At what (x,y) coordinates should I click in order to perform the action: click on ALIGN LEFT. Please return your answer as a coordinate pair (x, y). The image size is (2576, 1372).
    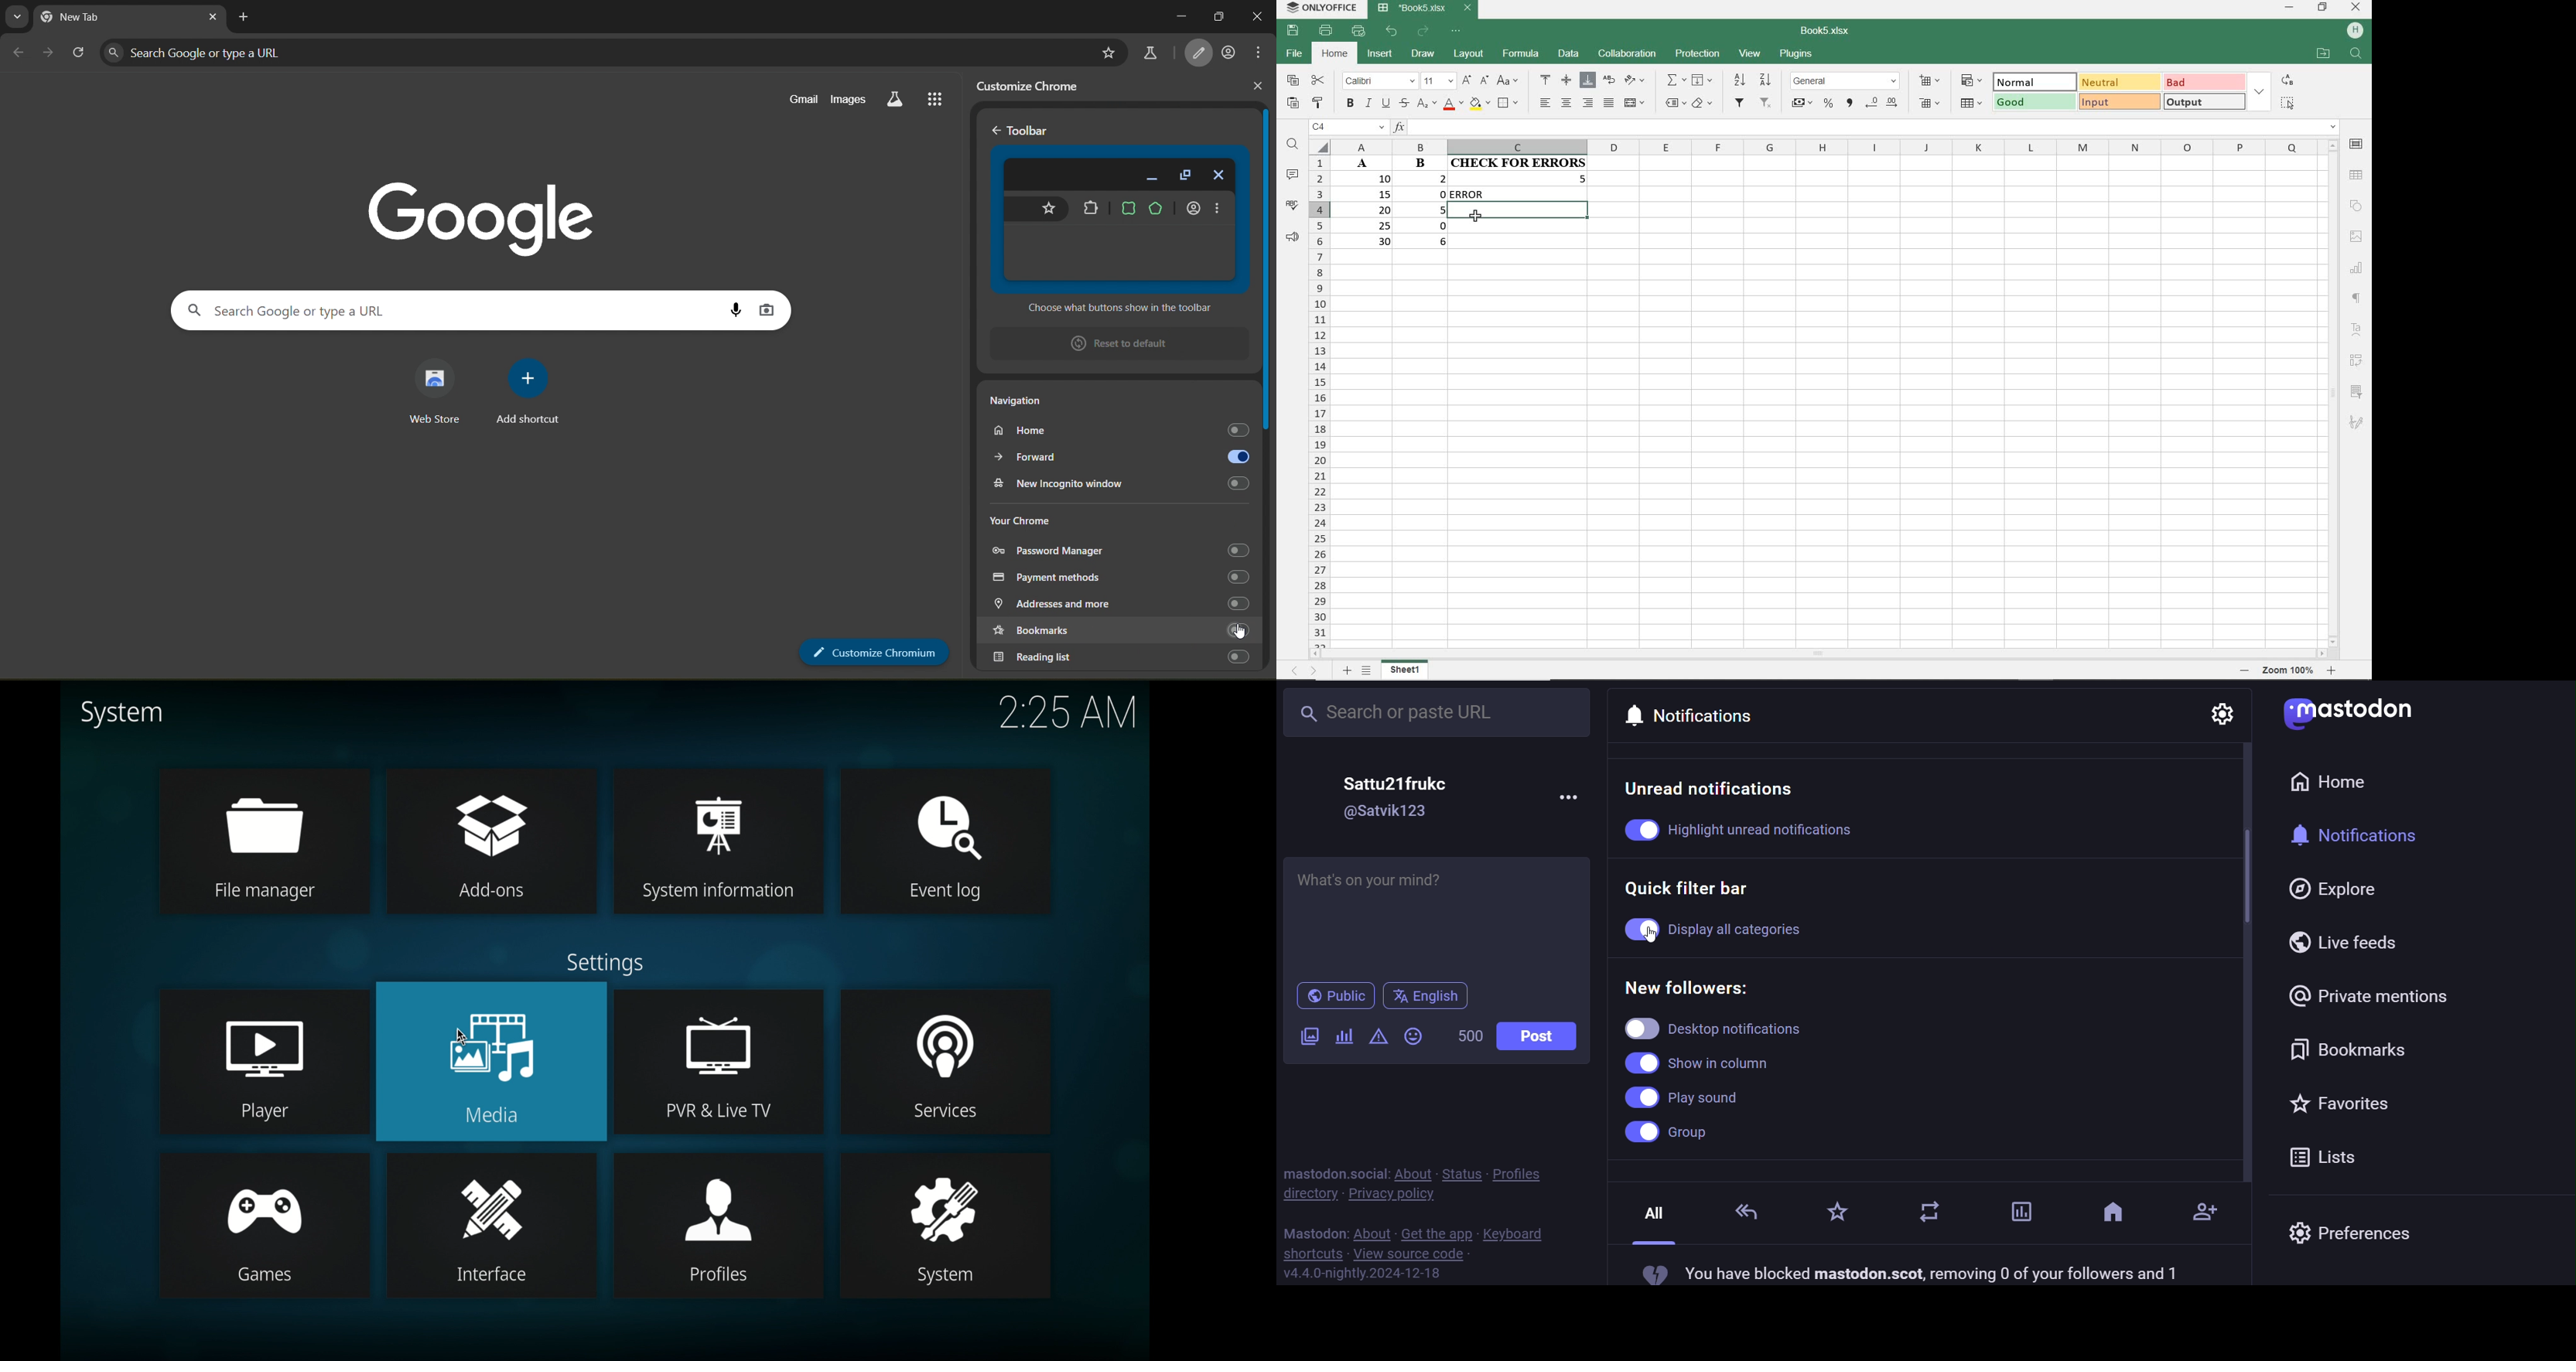
    Looking at the image, I should click on (1545, 103).